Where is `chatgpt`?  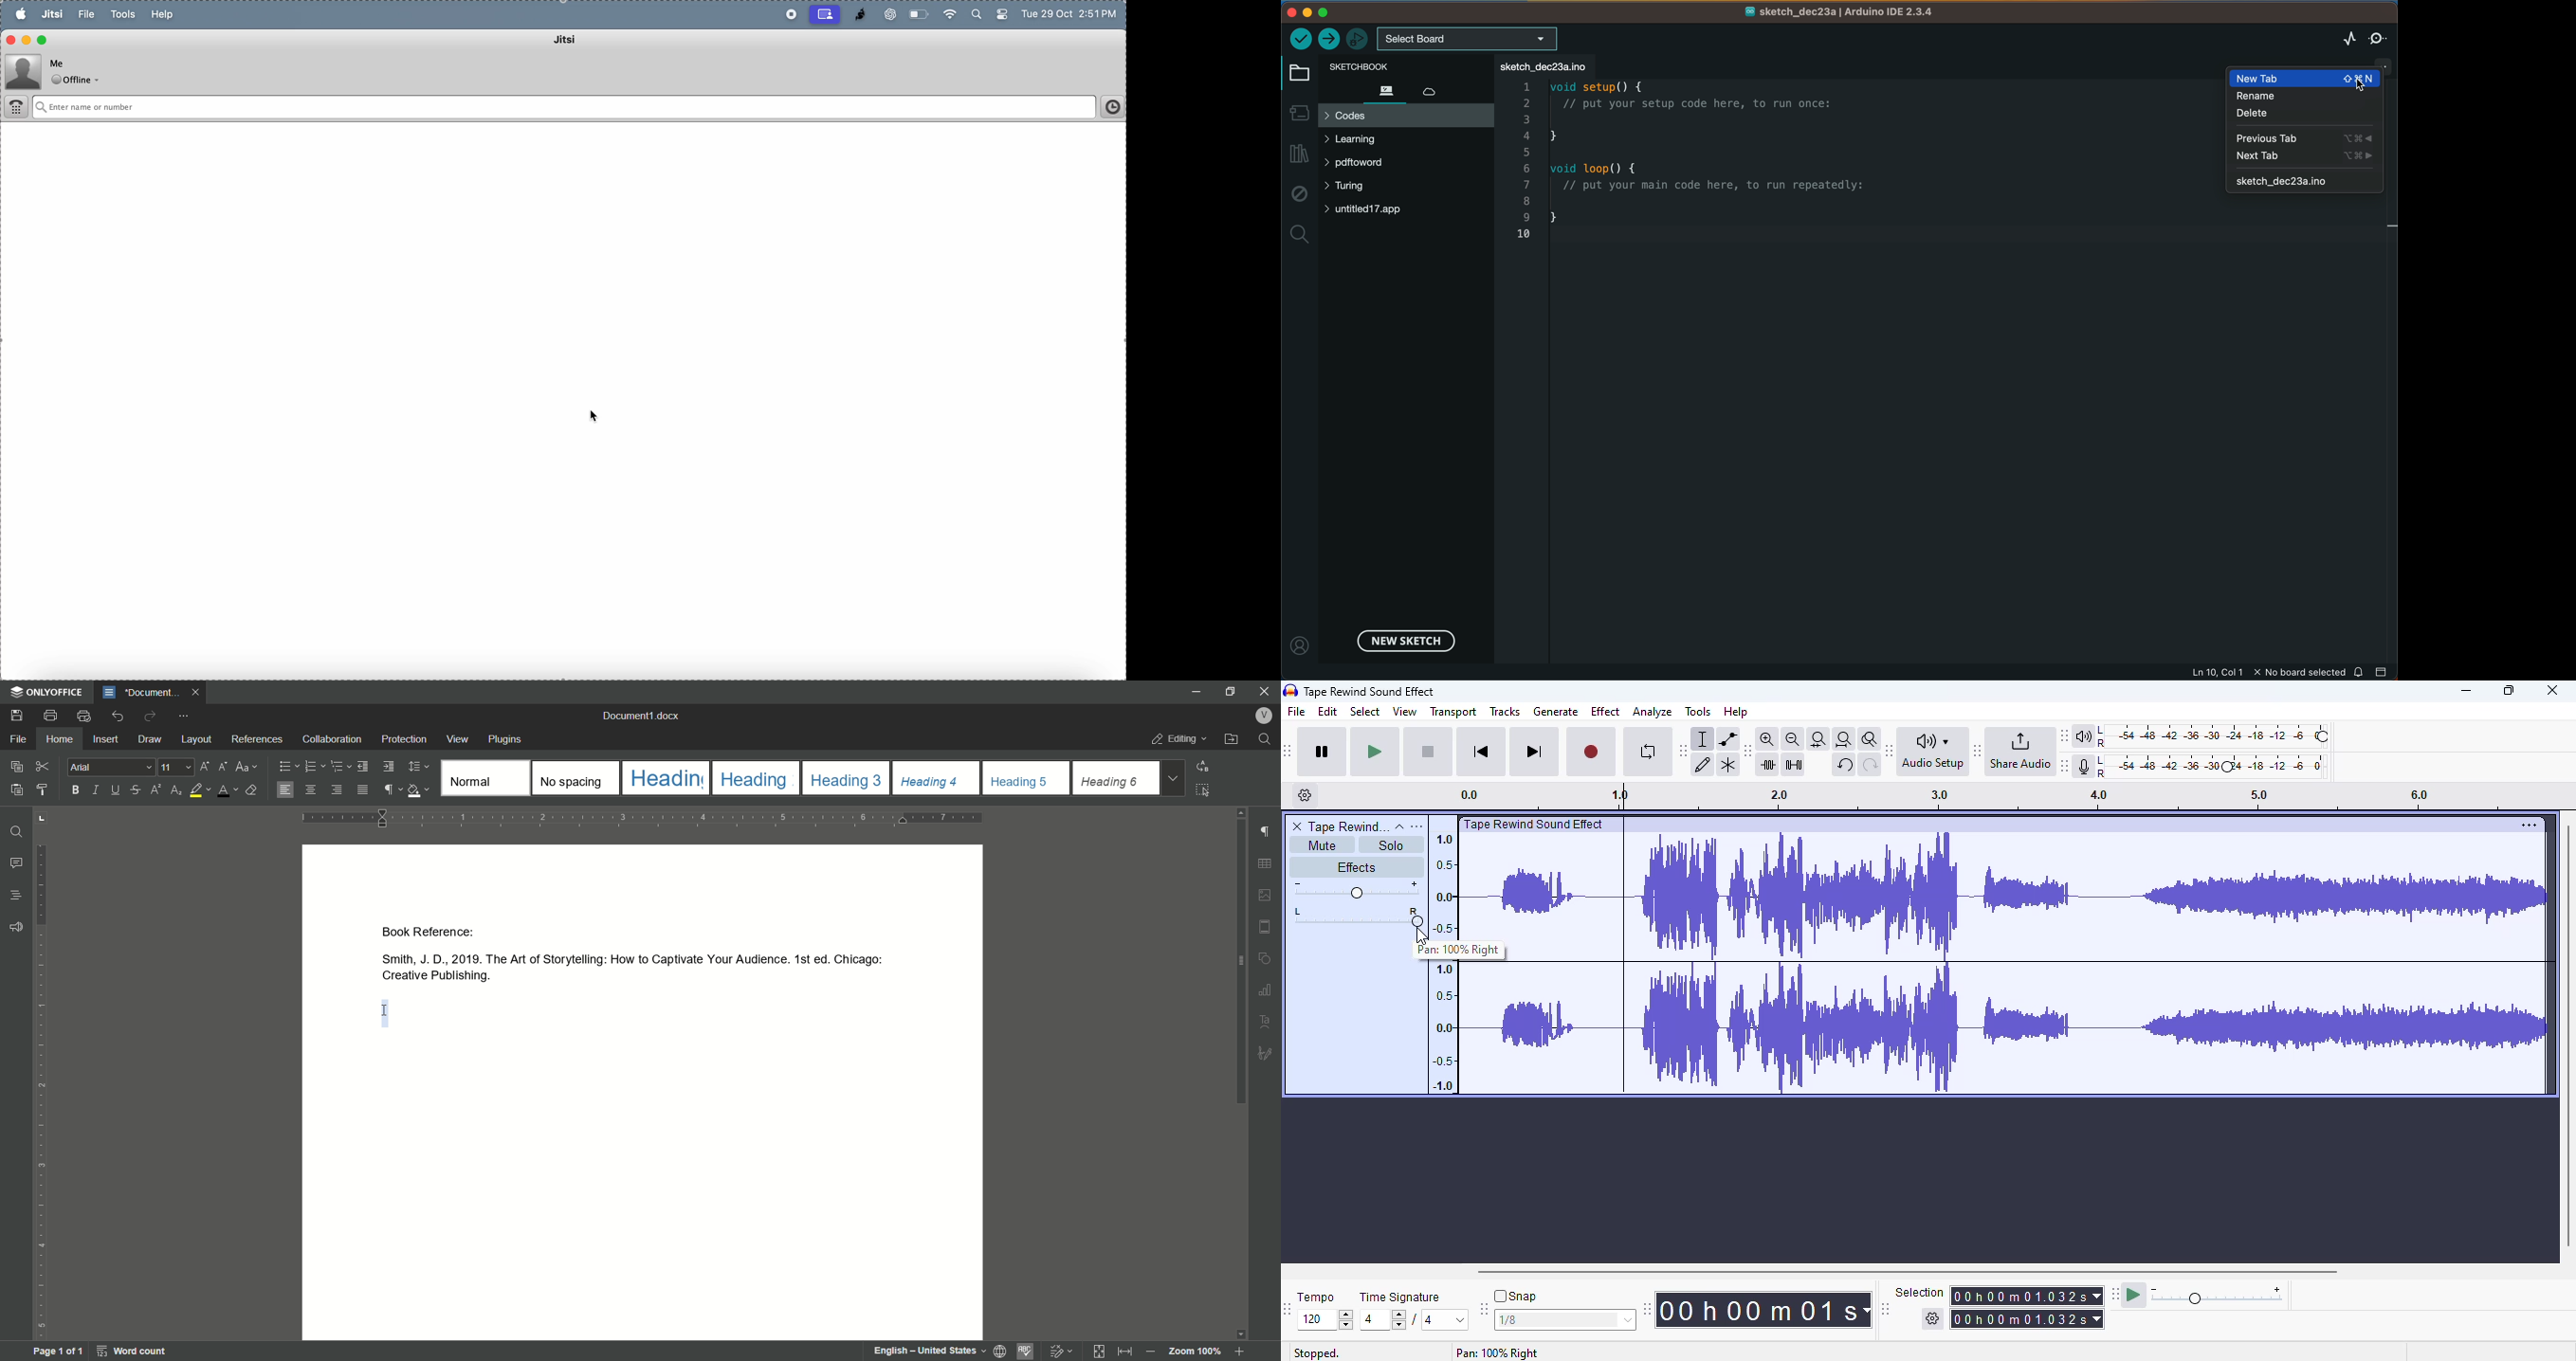
chatgpt is located at coordinates (887, 14).